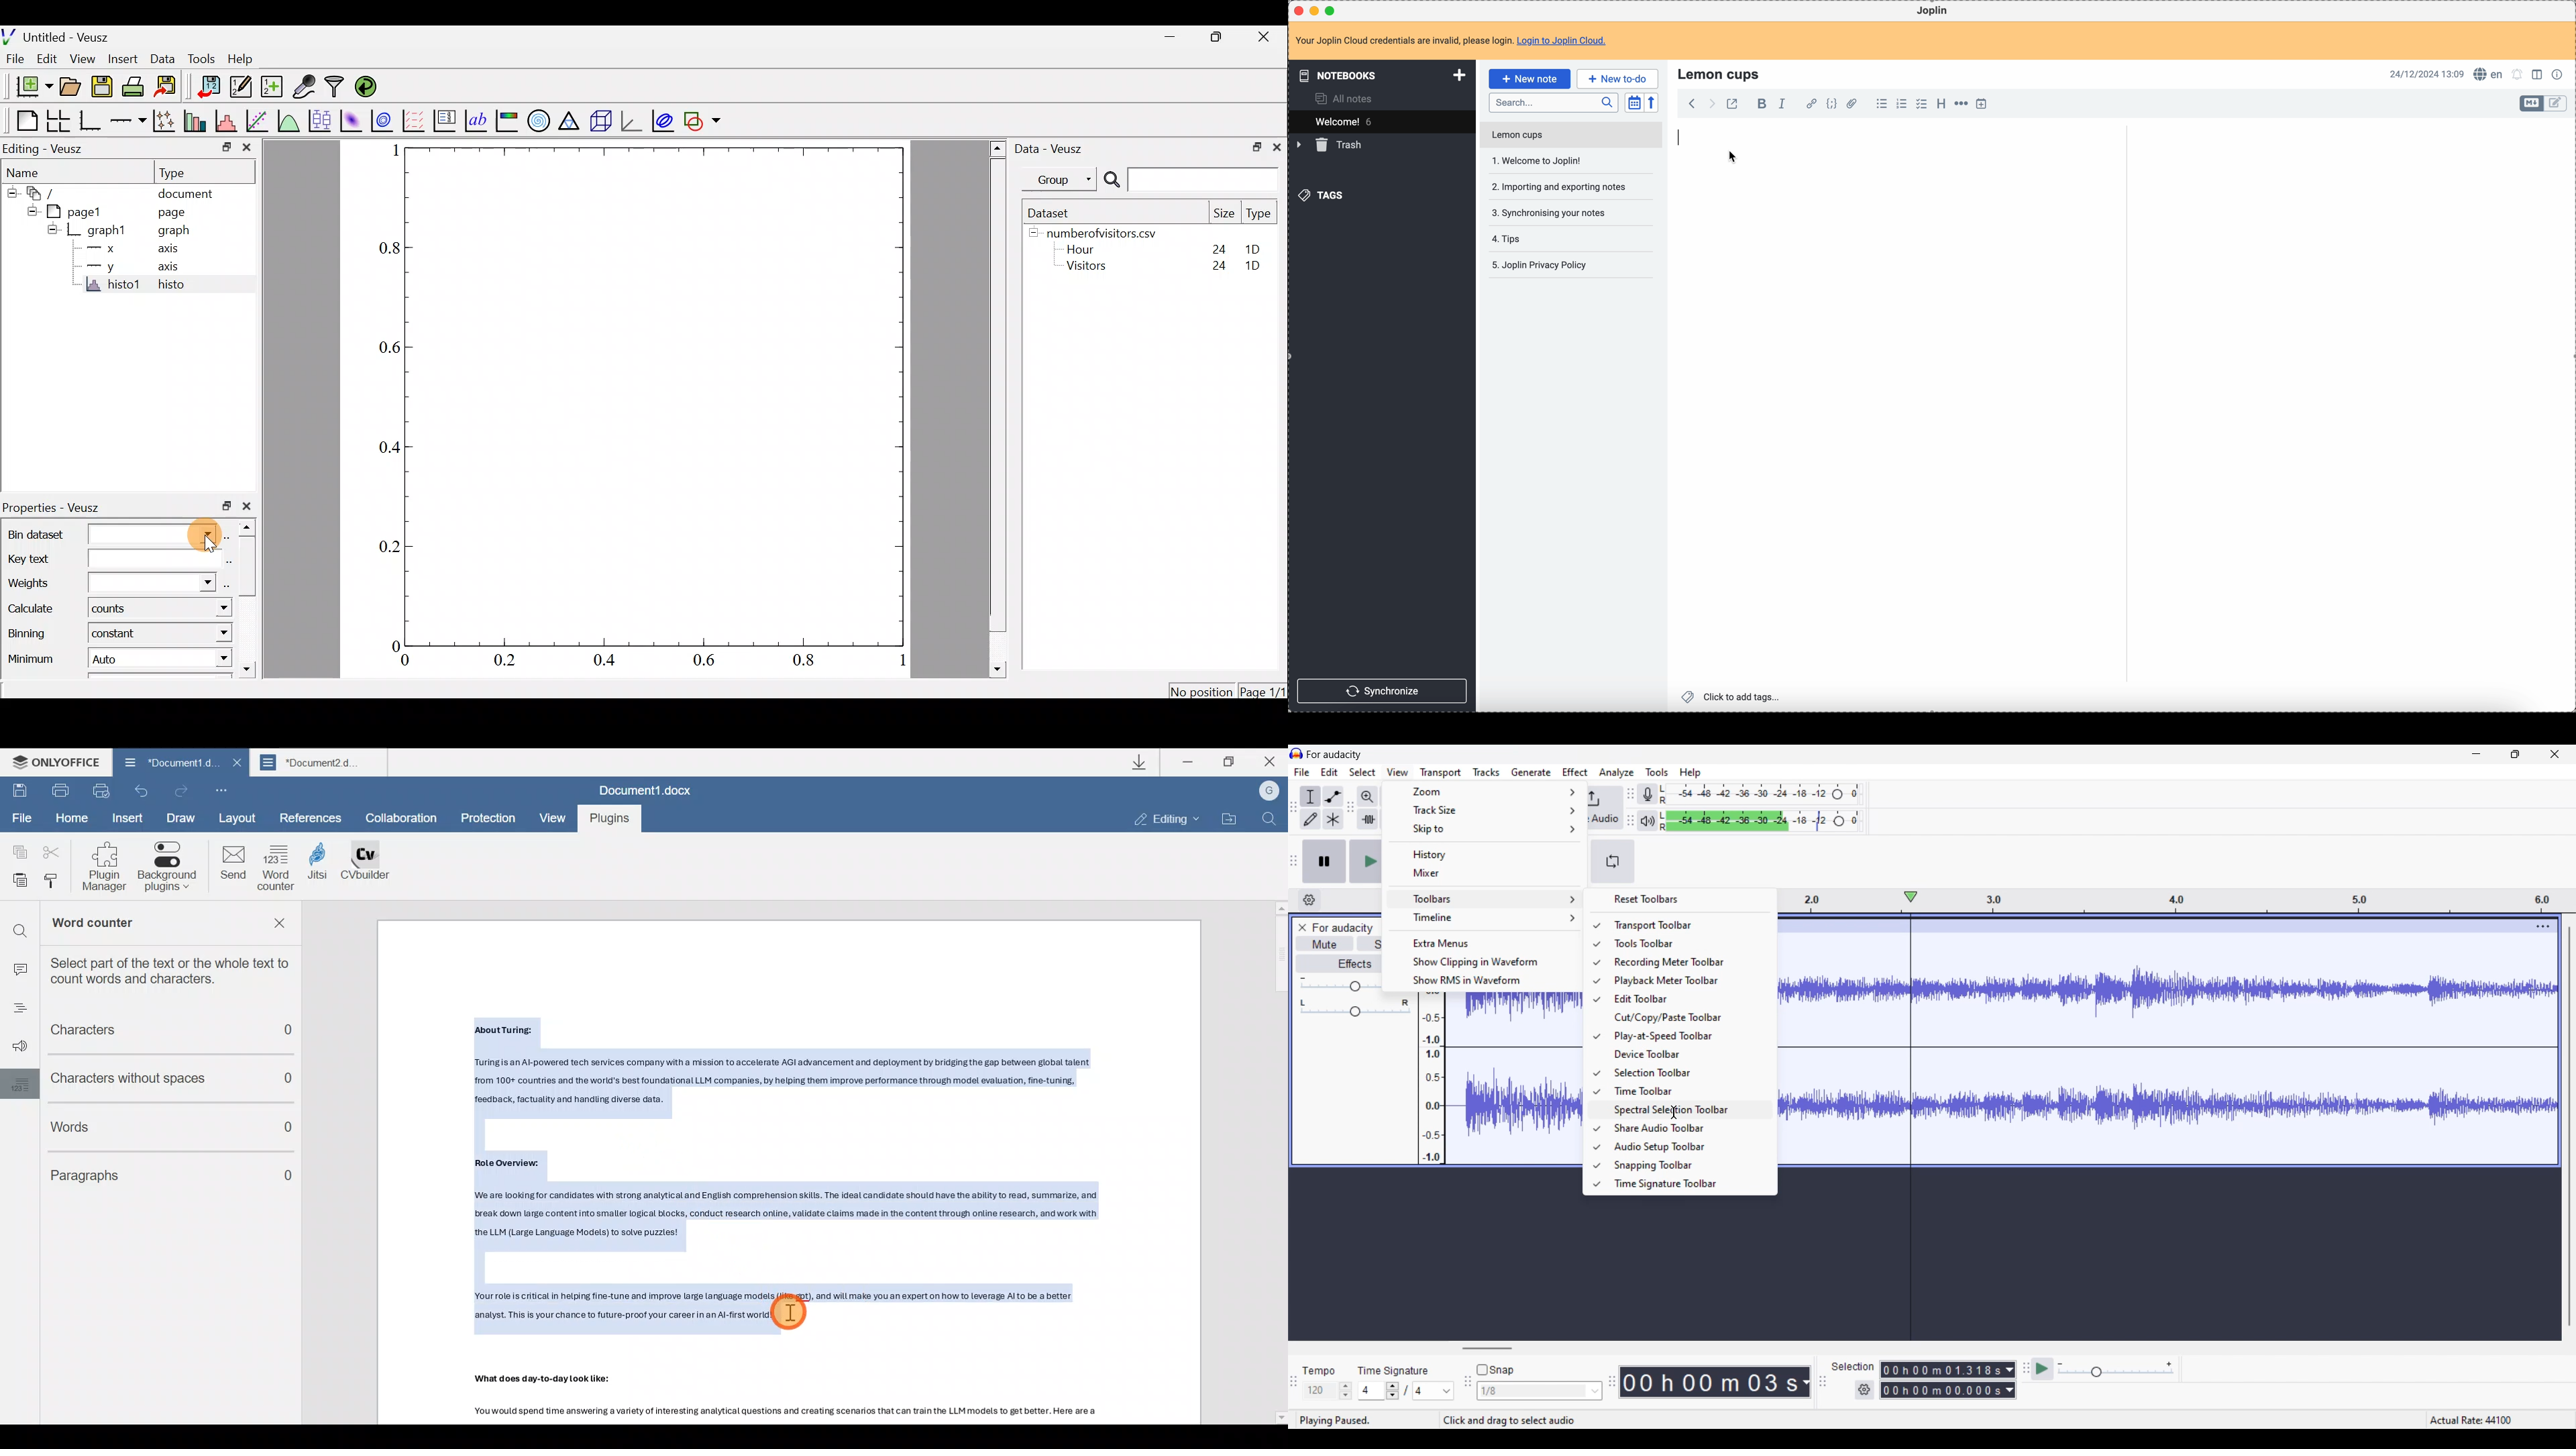 The height and width of the screenshot is (1456, 2576). What do you see at coordinates (1332, 10) in the screenshot?
I see `maximize` at bounding box center [1332, 10].